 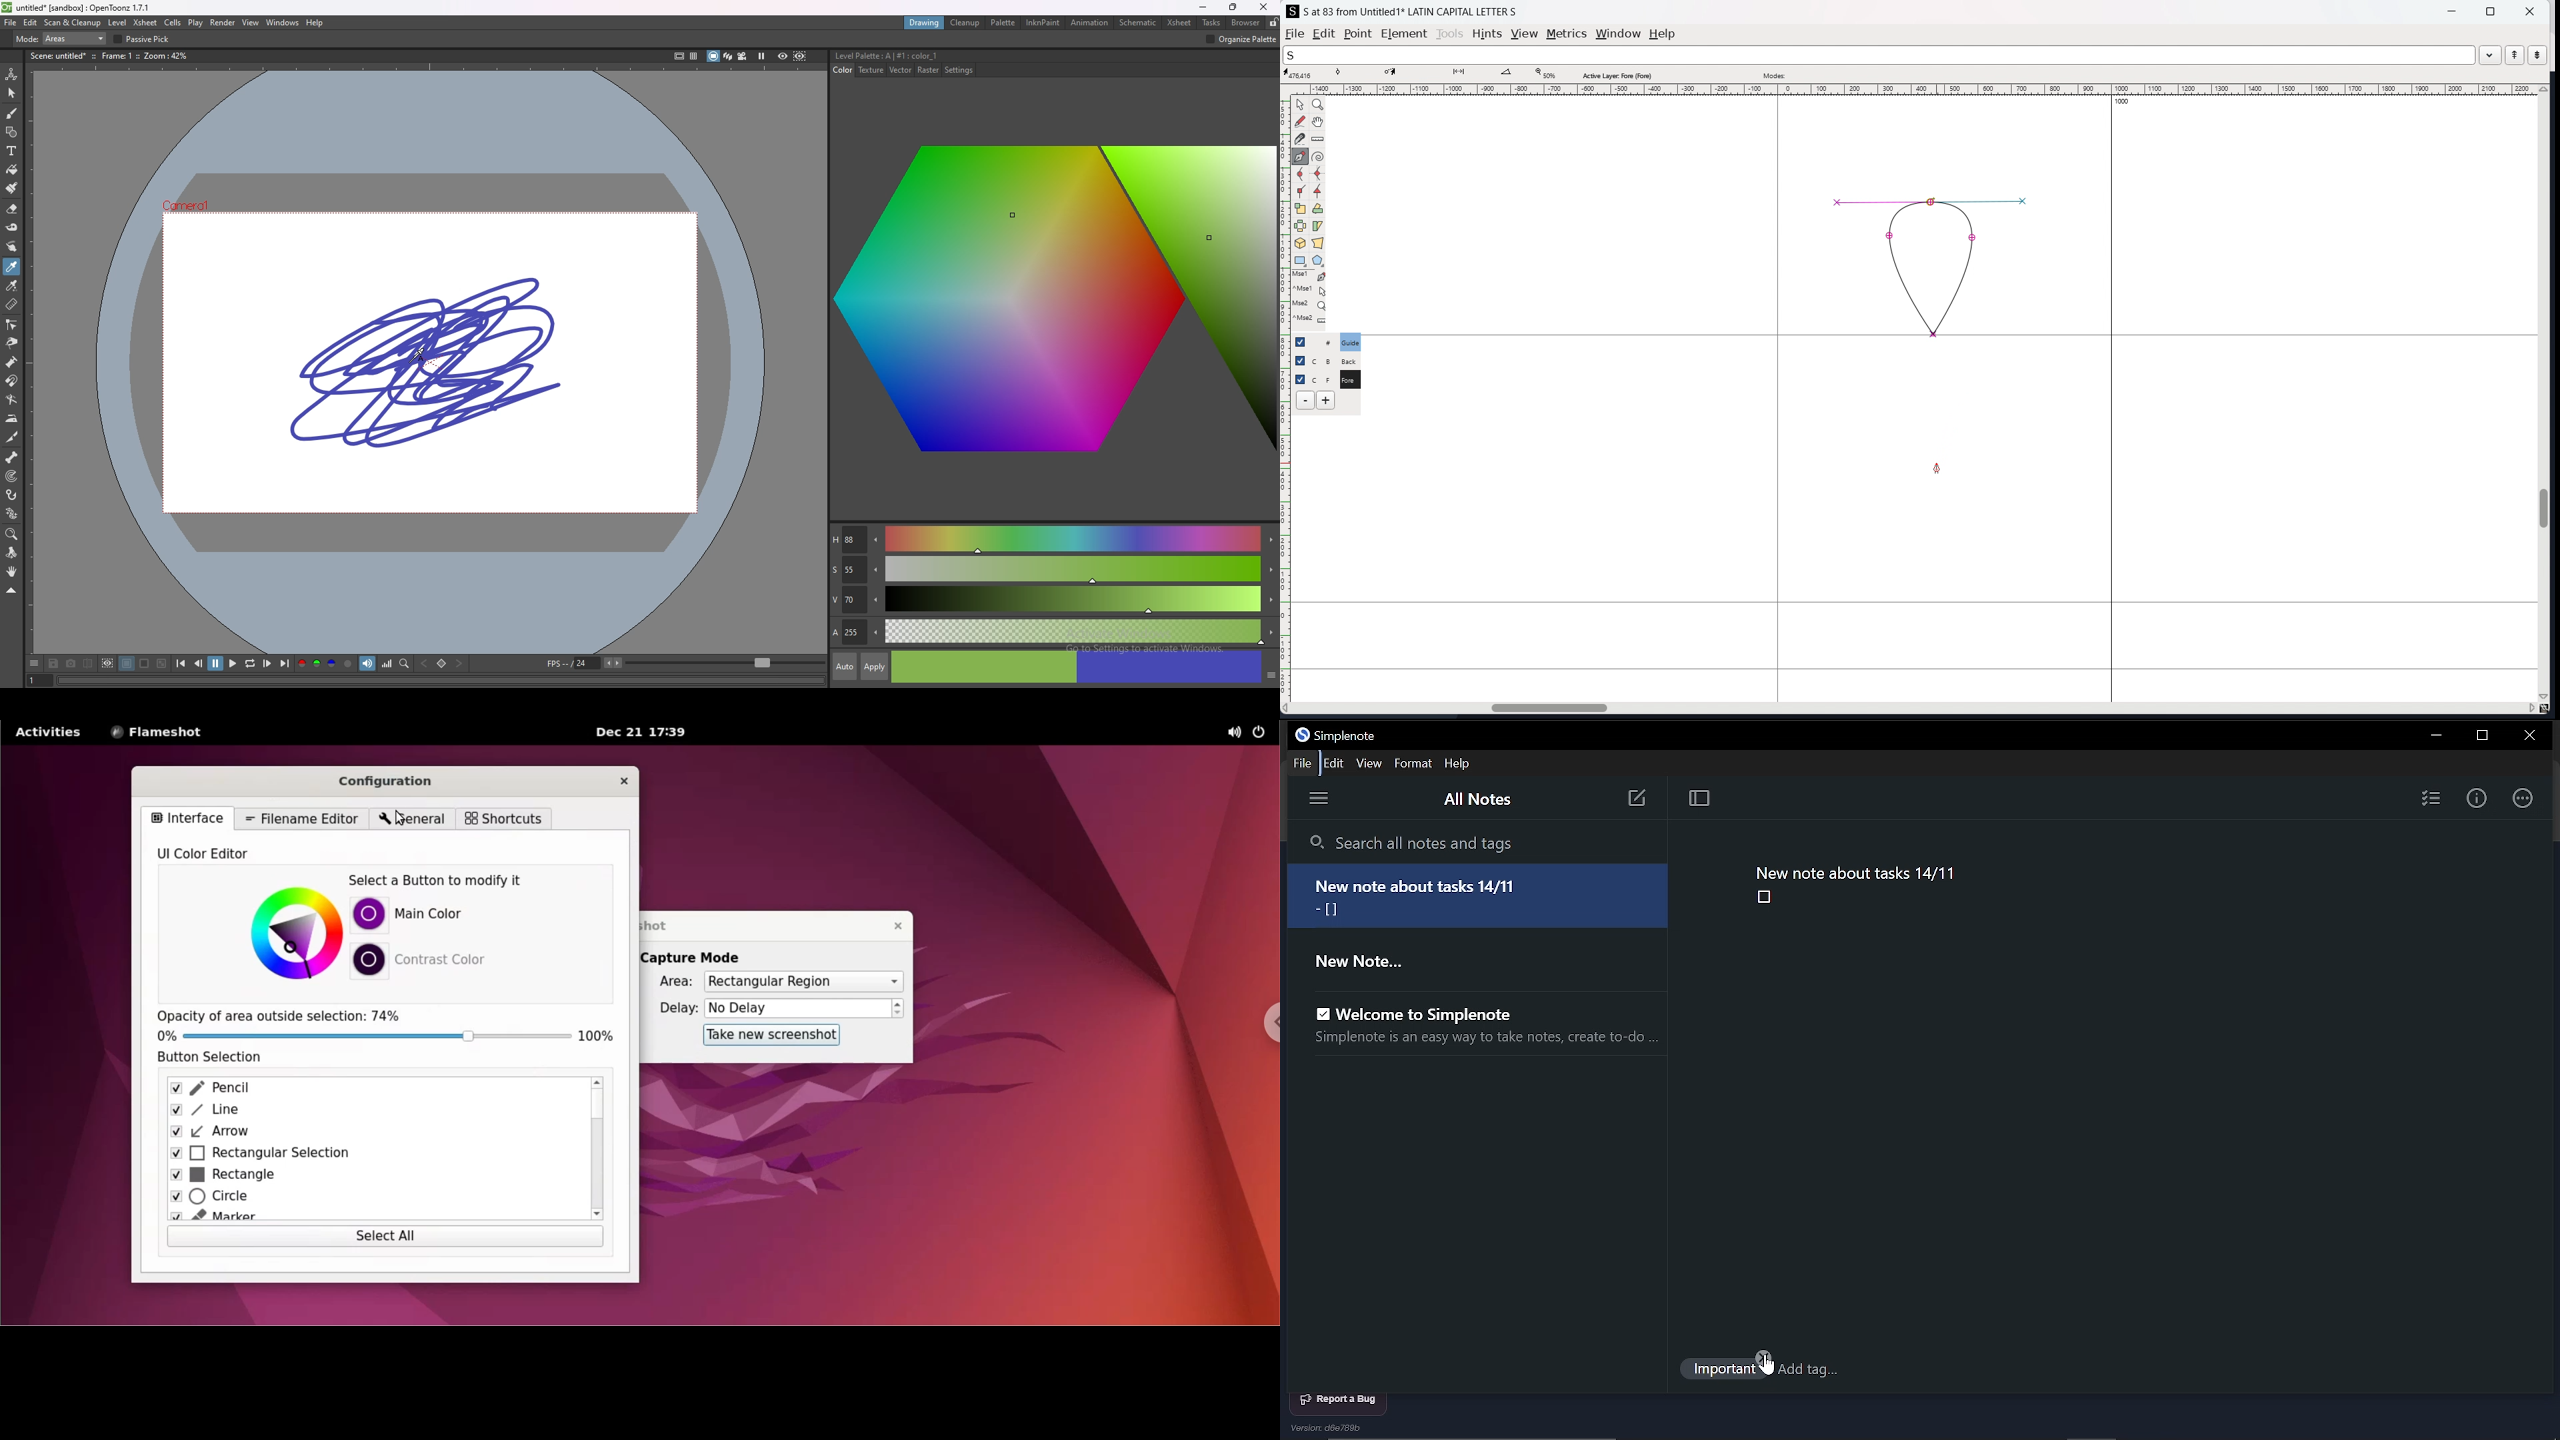 What do you see at coordinates (1636, 799) in the screenshot?
I see `New note` at bounding box center [1636, 799].